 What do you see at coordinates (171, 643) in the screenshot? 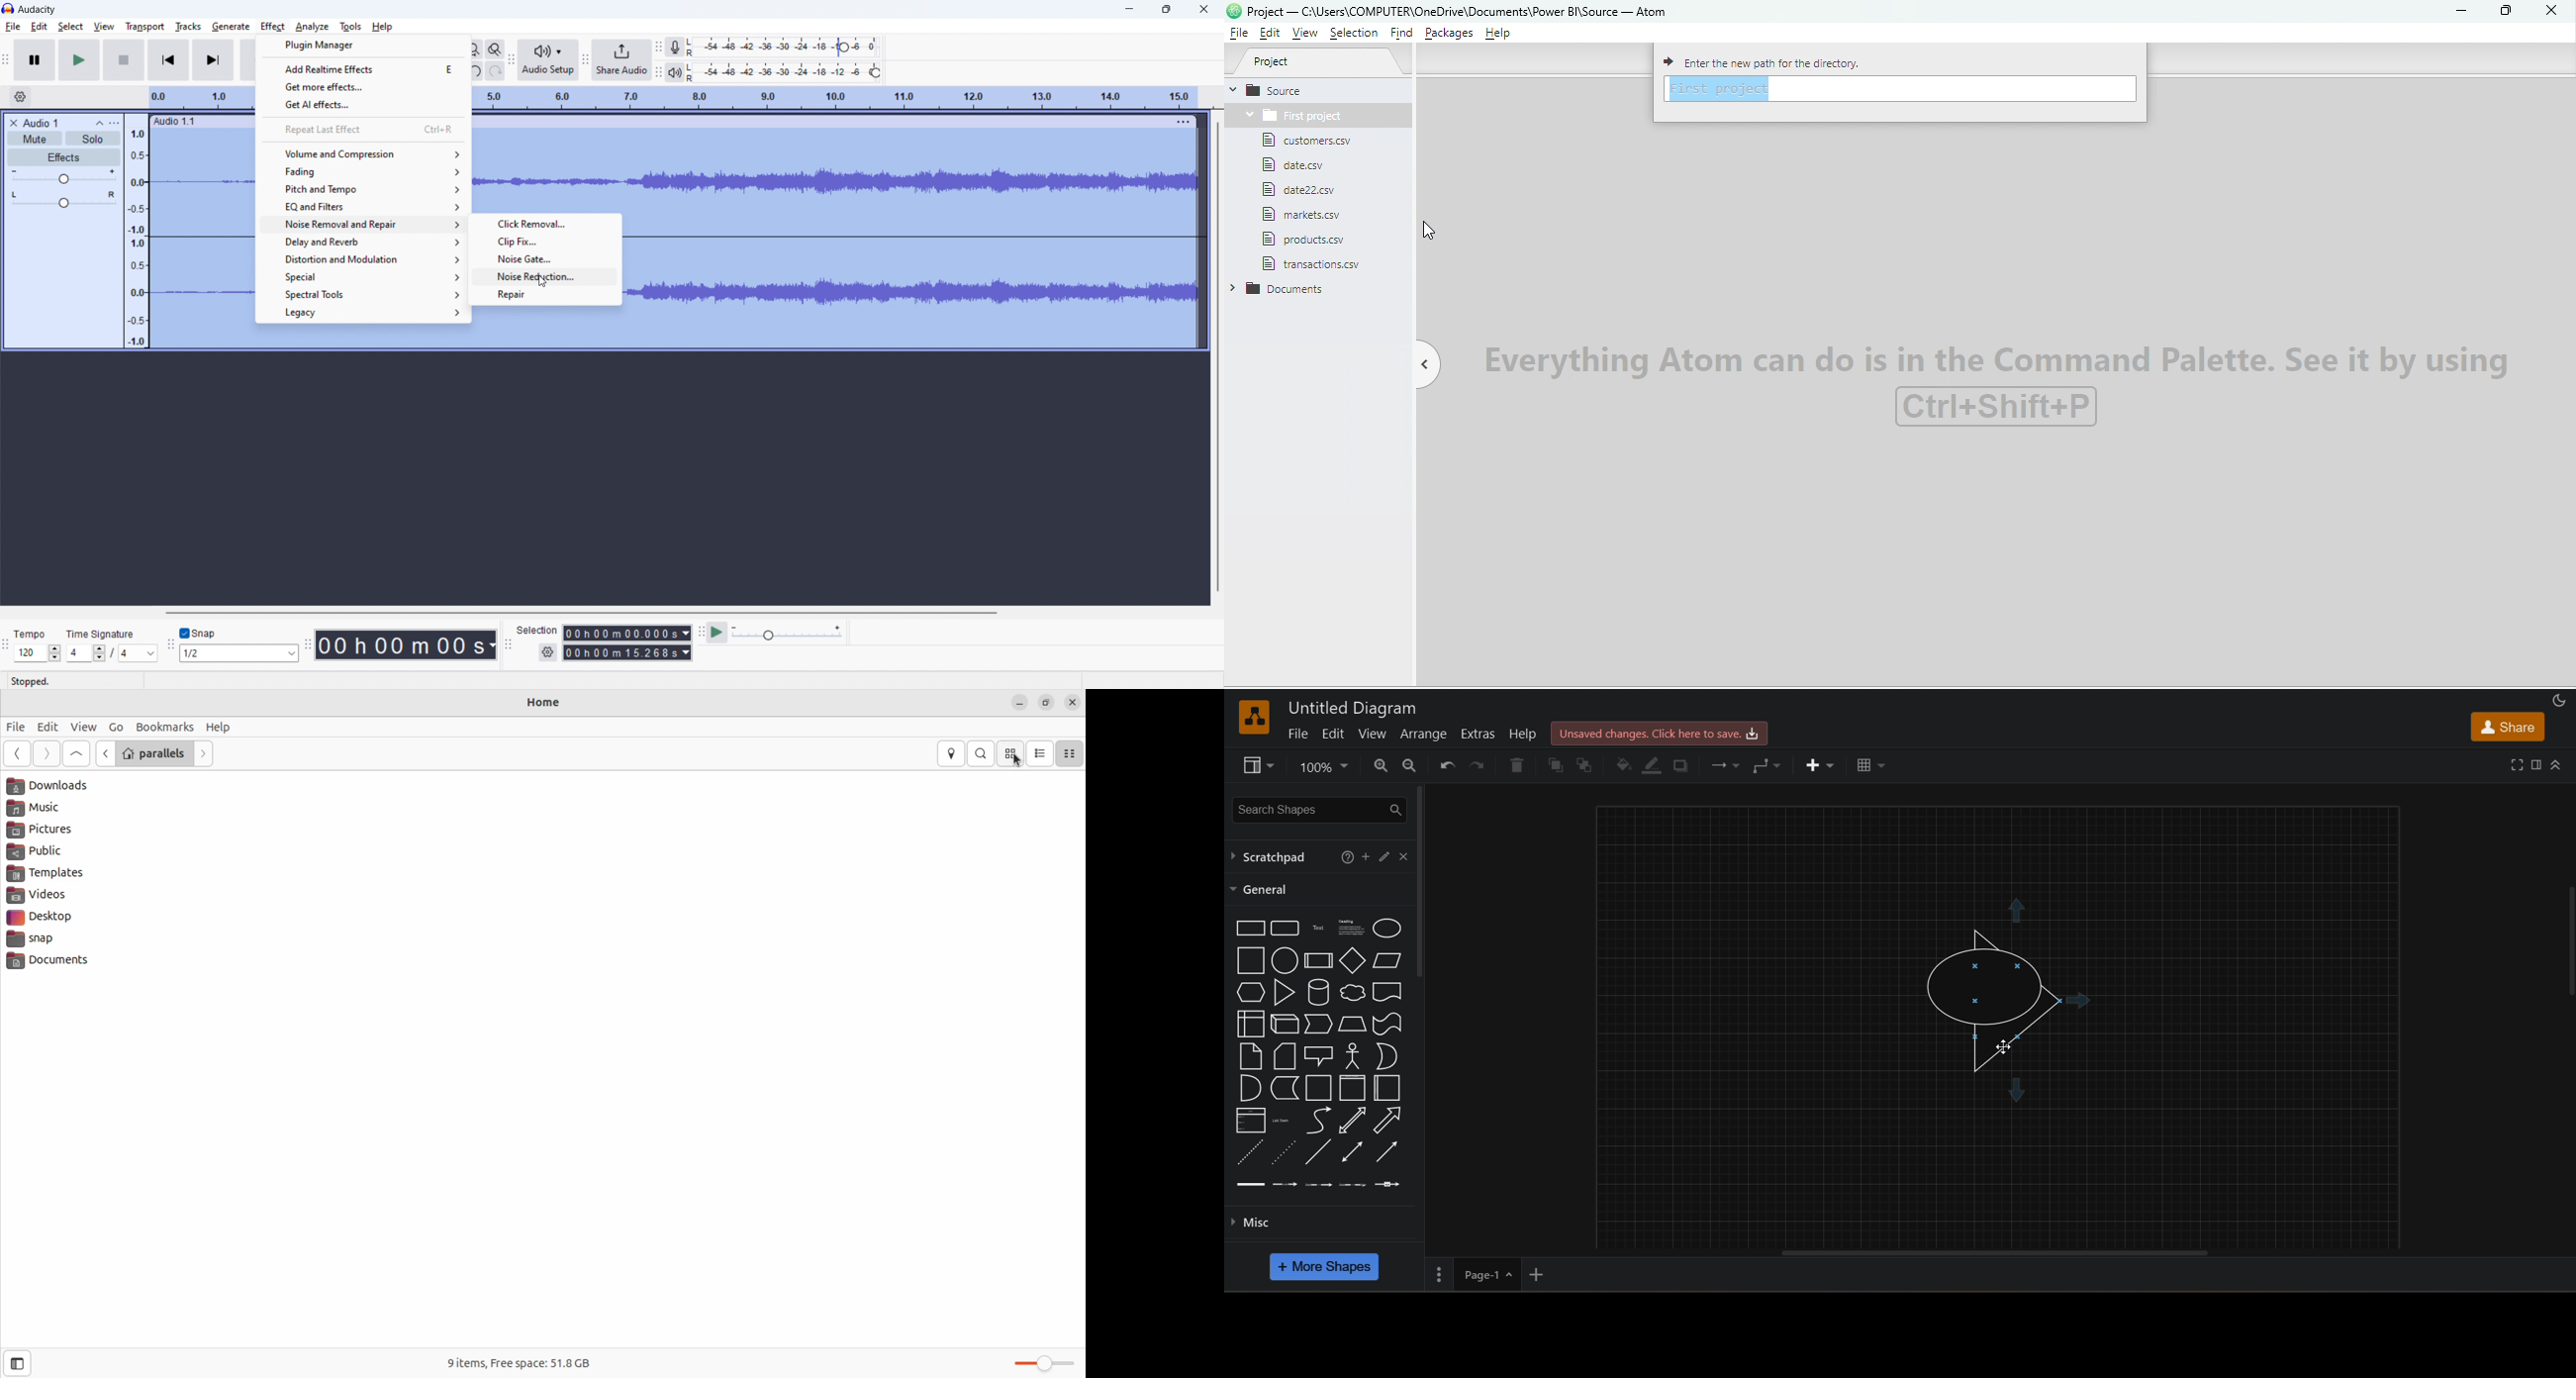
I see `snapping toolbar` at bounding box center [171, 643].